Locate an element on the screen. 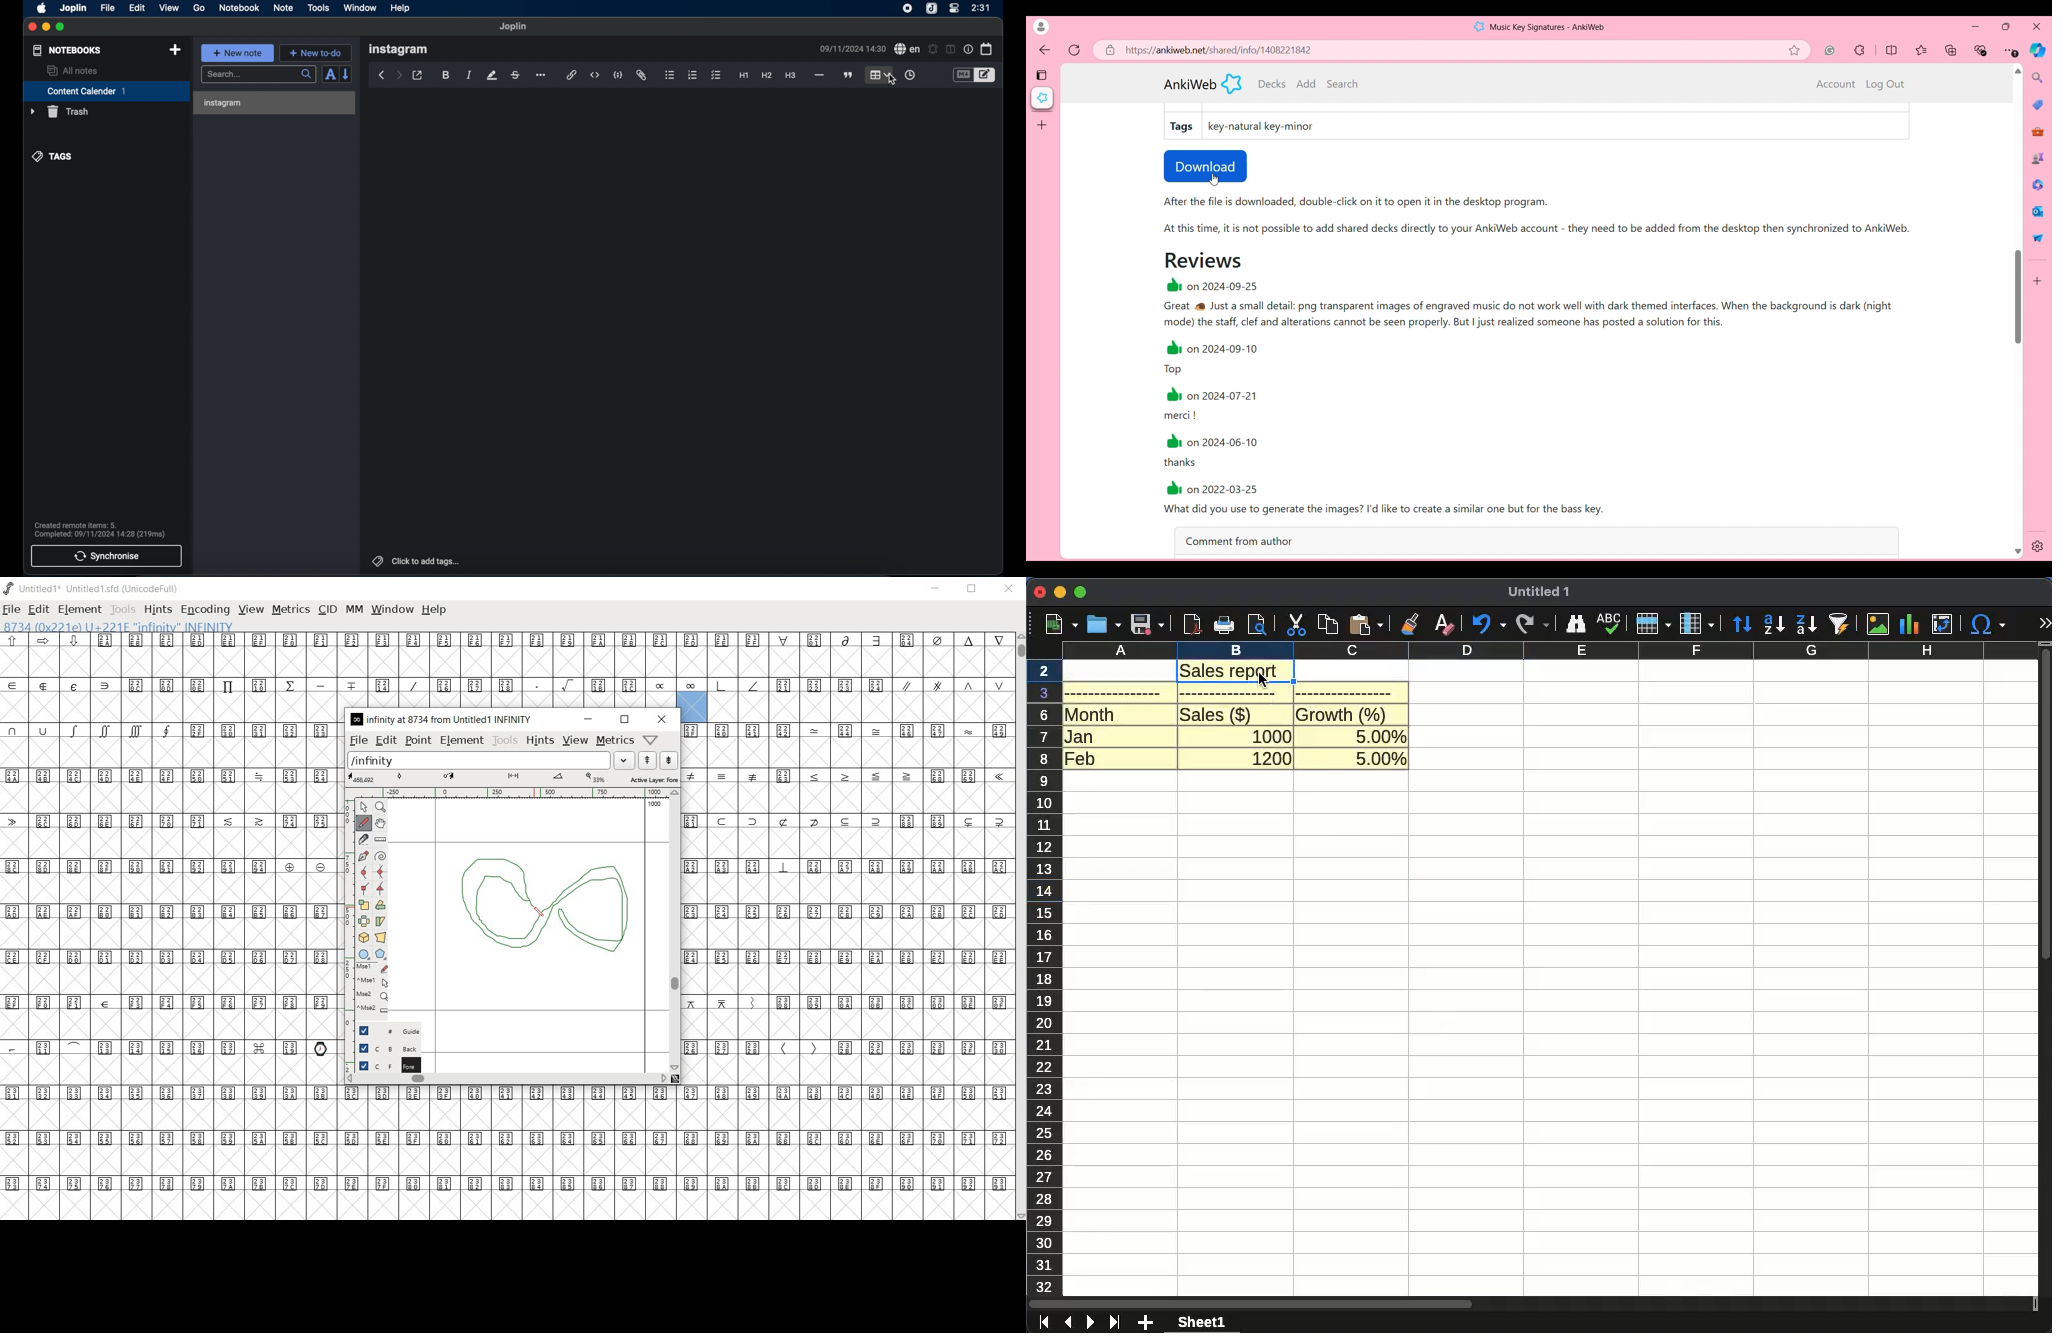 The image size is (2072, 1344). control center is located at coordinates (954, 9).